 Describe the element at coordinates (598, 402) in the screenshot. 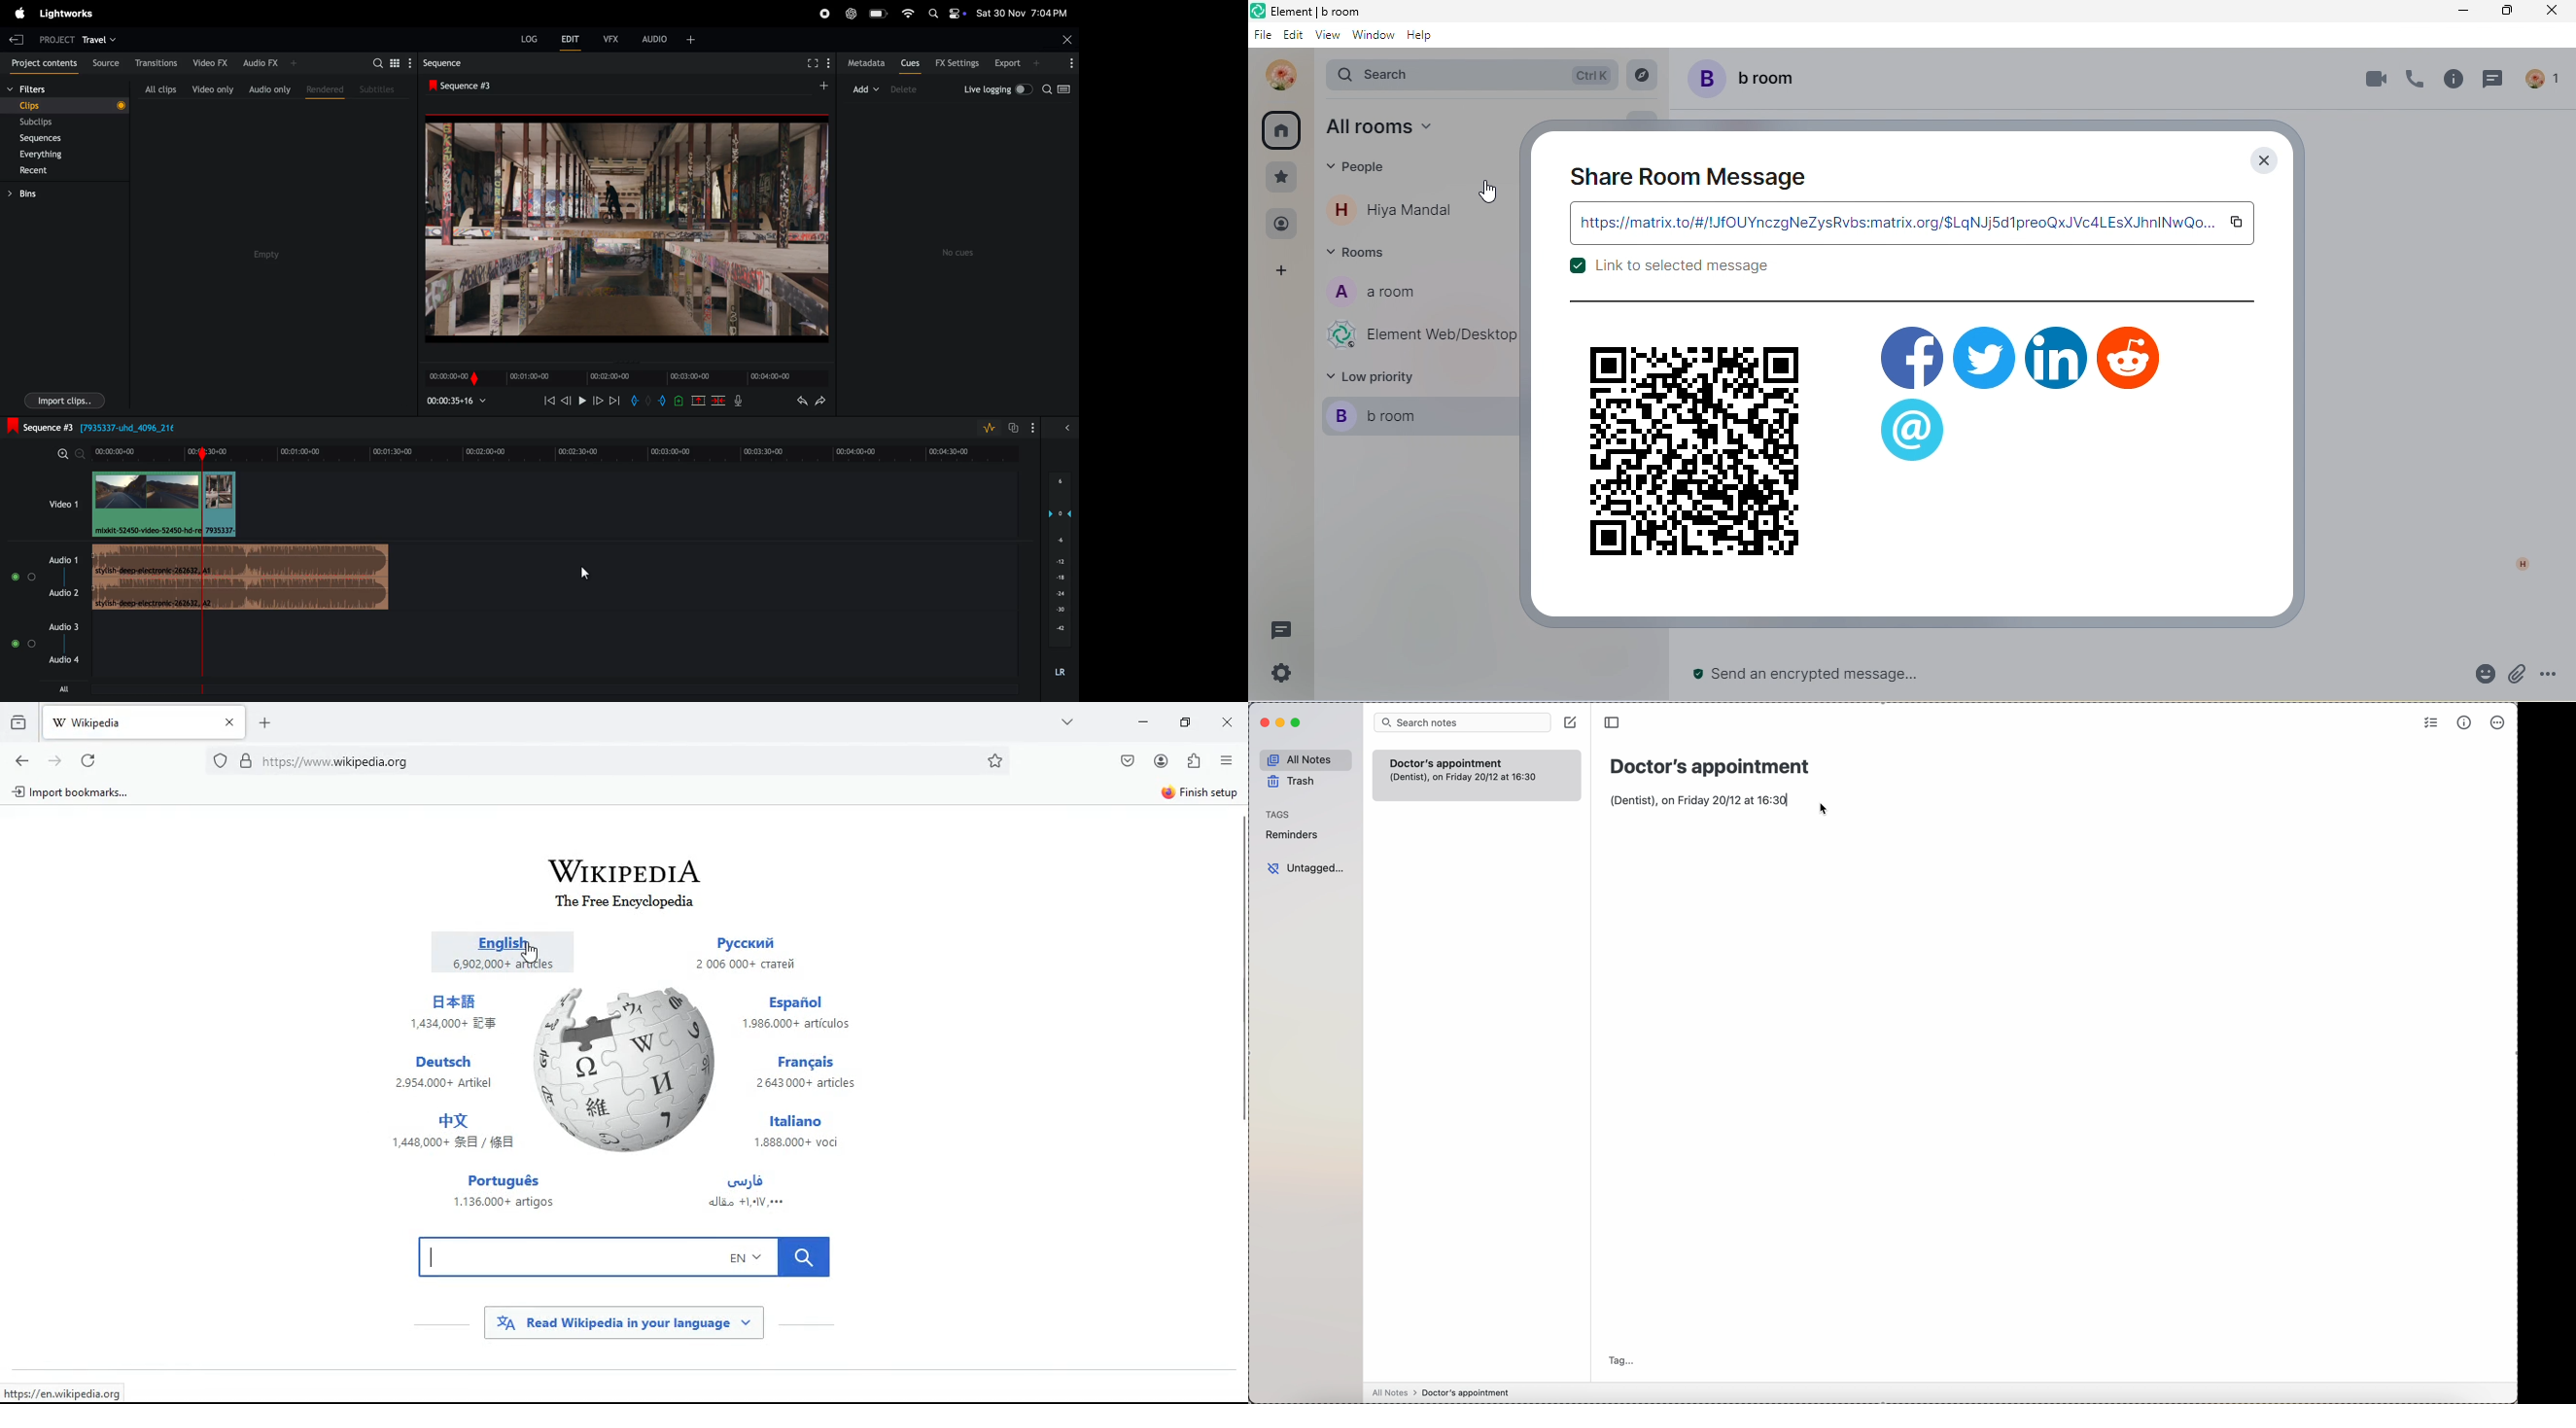

I see `forward` at that location.